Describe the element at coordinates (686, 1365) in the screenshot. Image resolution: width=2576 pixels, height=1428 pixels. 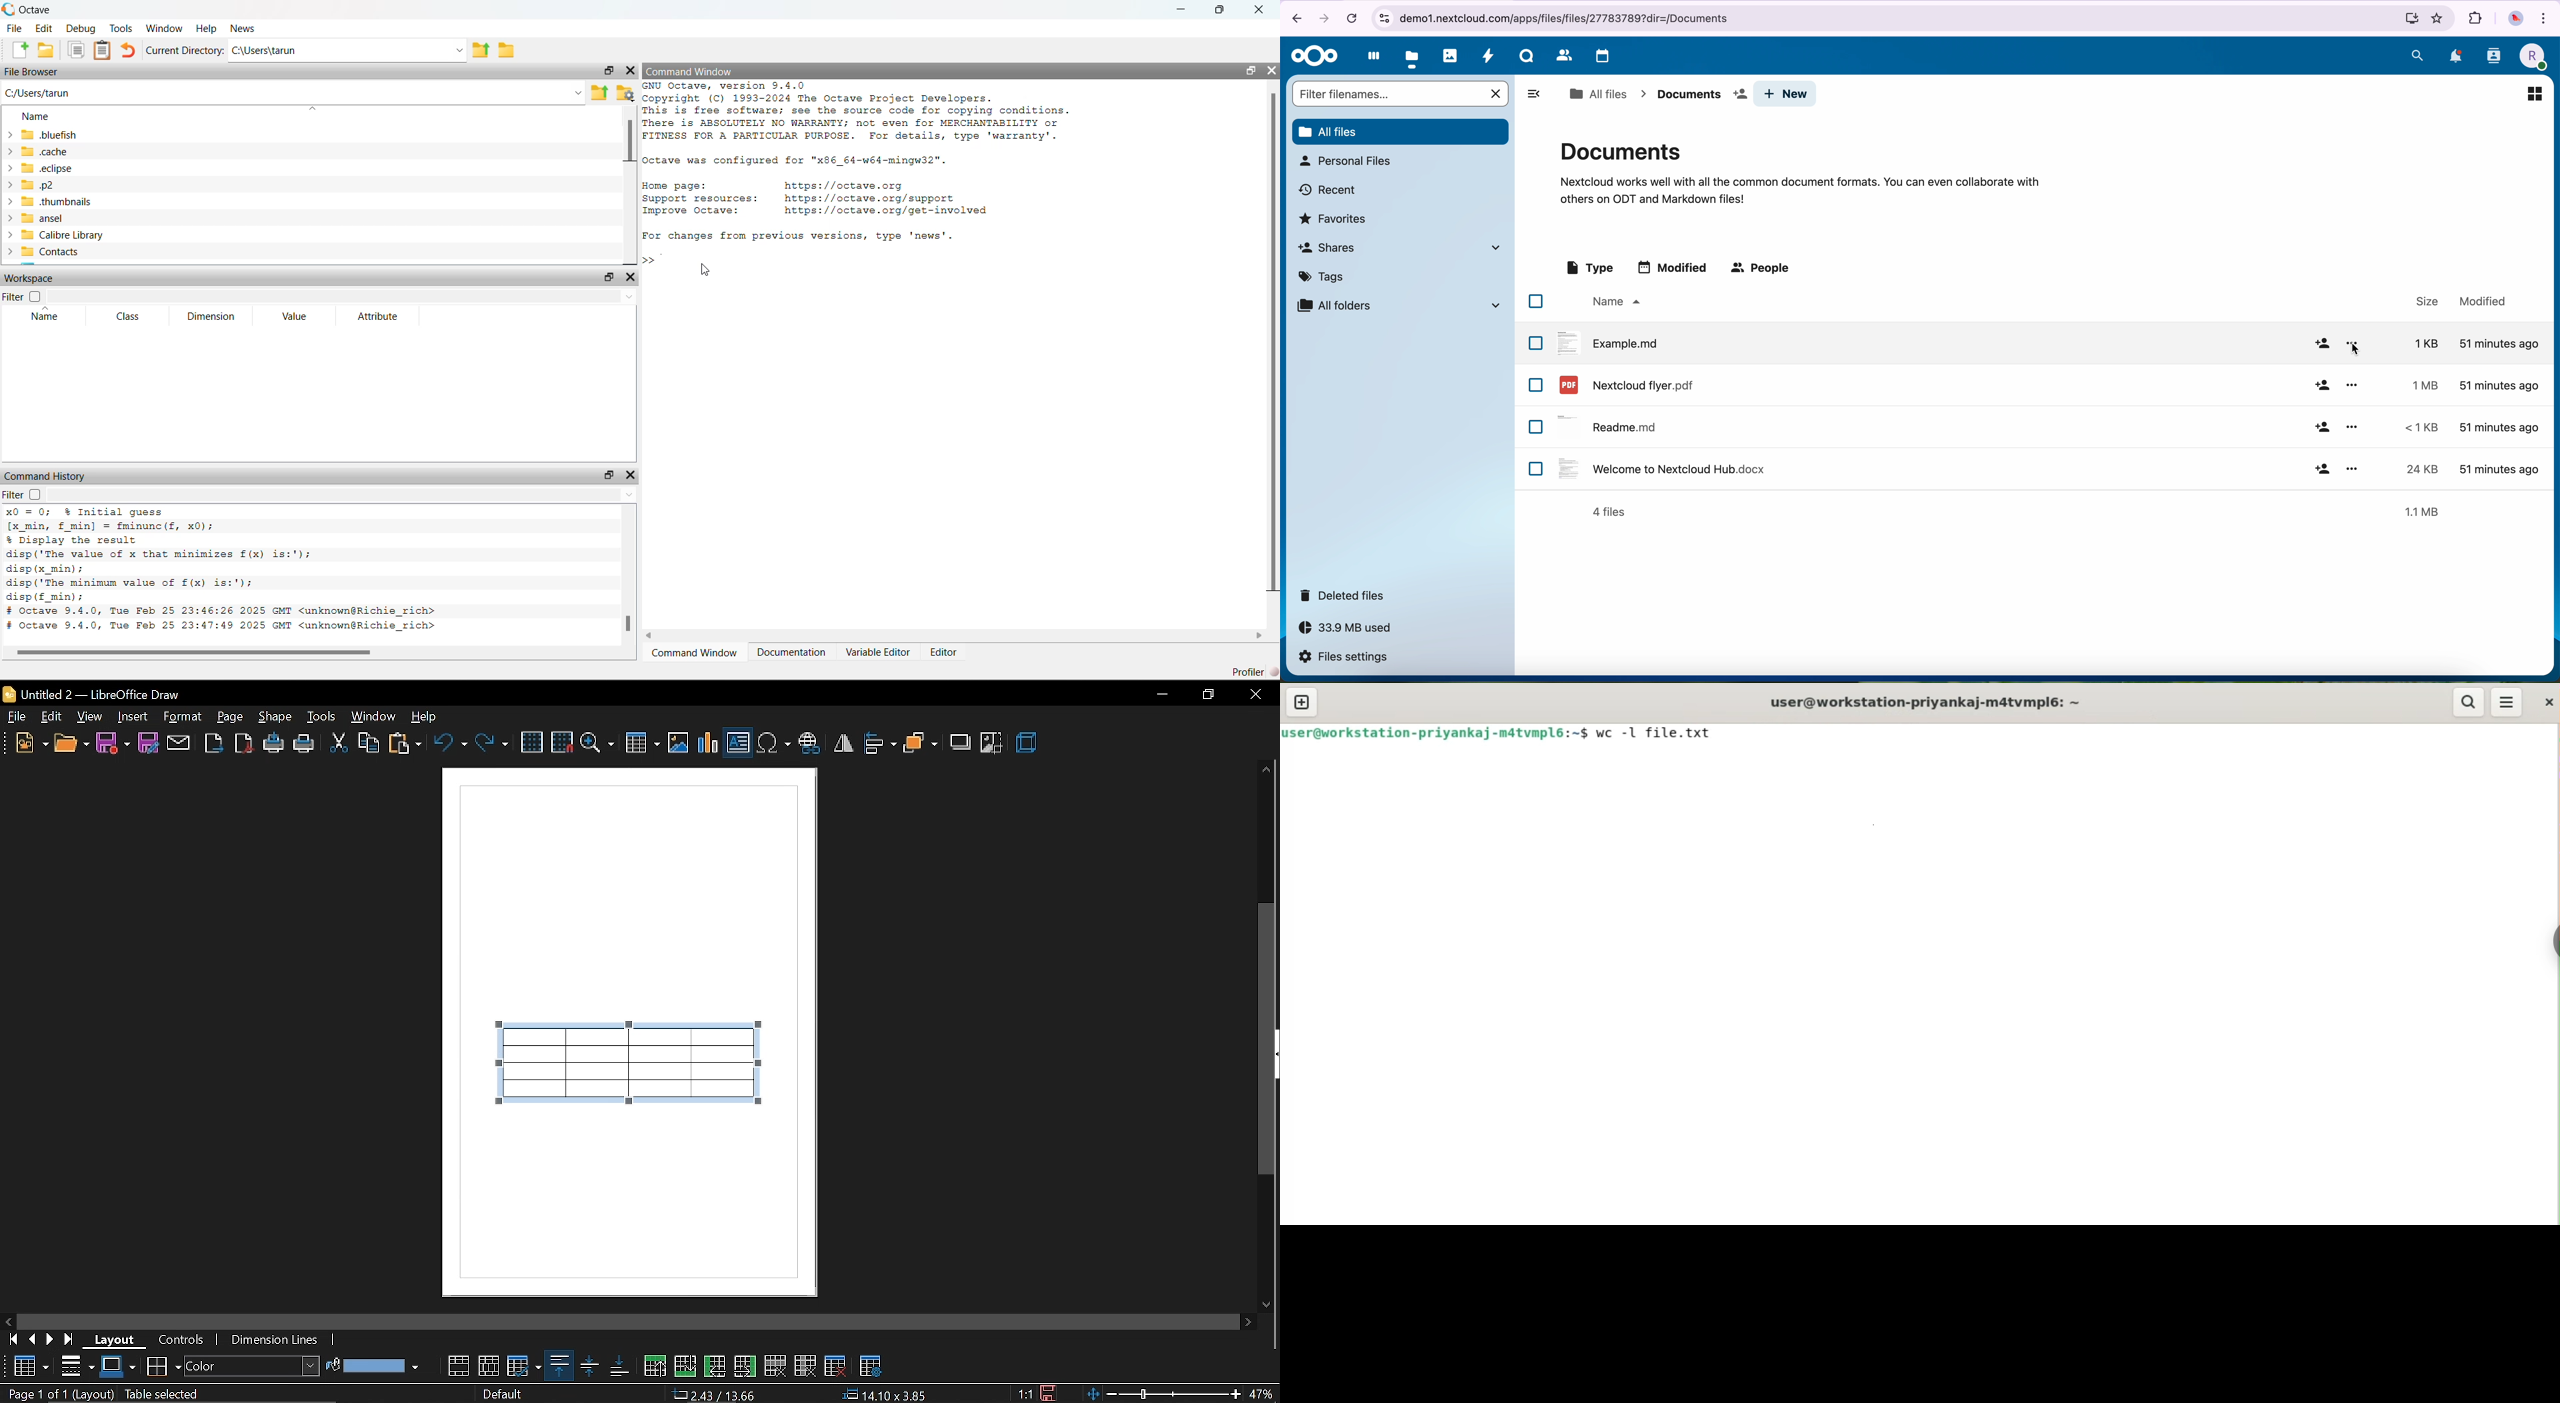
I see `insert row below` at that location.